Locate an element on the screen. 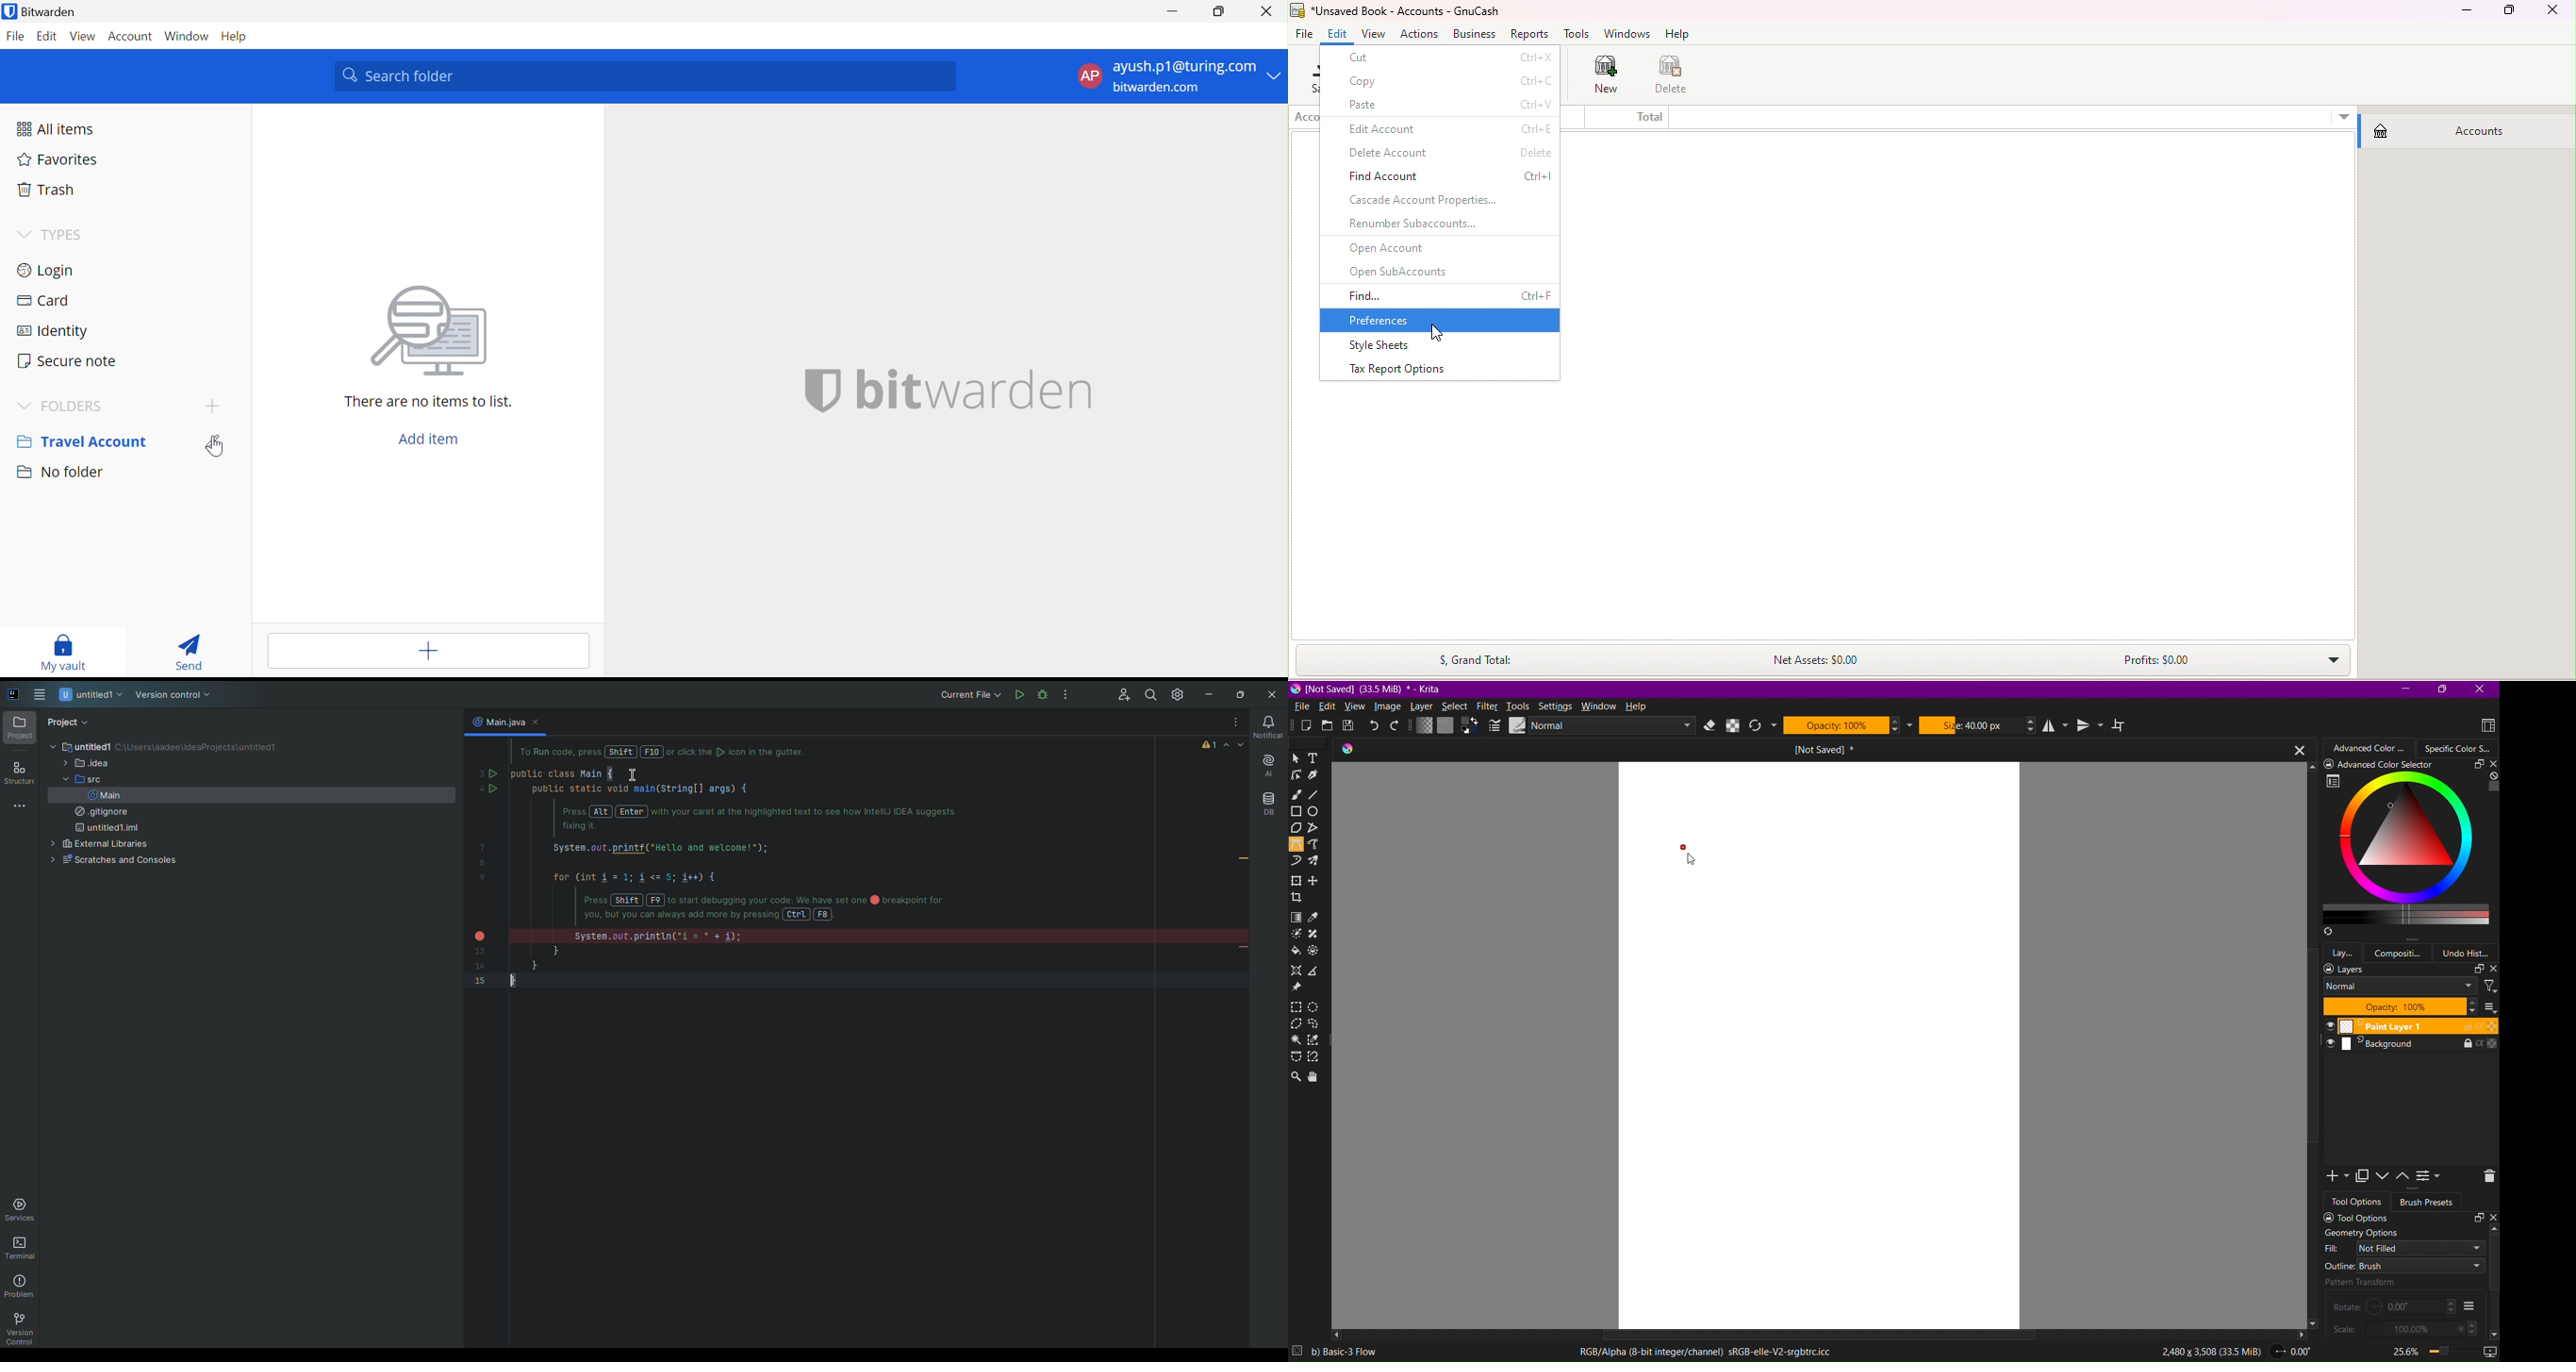 The height and width of the screenshot is (1372, 2576). 2,480 x 3,508 (33.5 MiB) -> 0.00 is located at coordinates (2231, 1353).